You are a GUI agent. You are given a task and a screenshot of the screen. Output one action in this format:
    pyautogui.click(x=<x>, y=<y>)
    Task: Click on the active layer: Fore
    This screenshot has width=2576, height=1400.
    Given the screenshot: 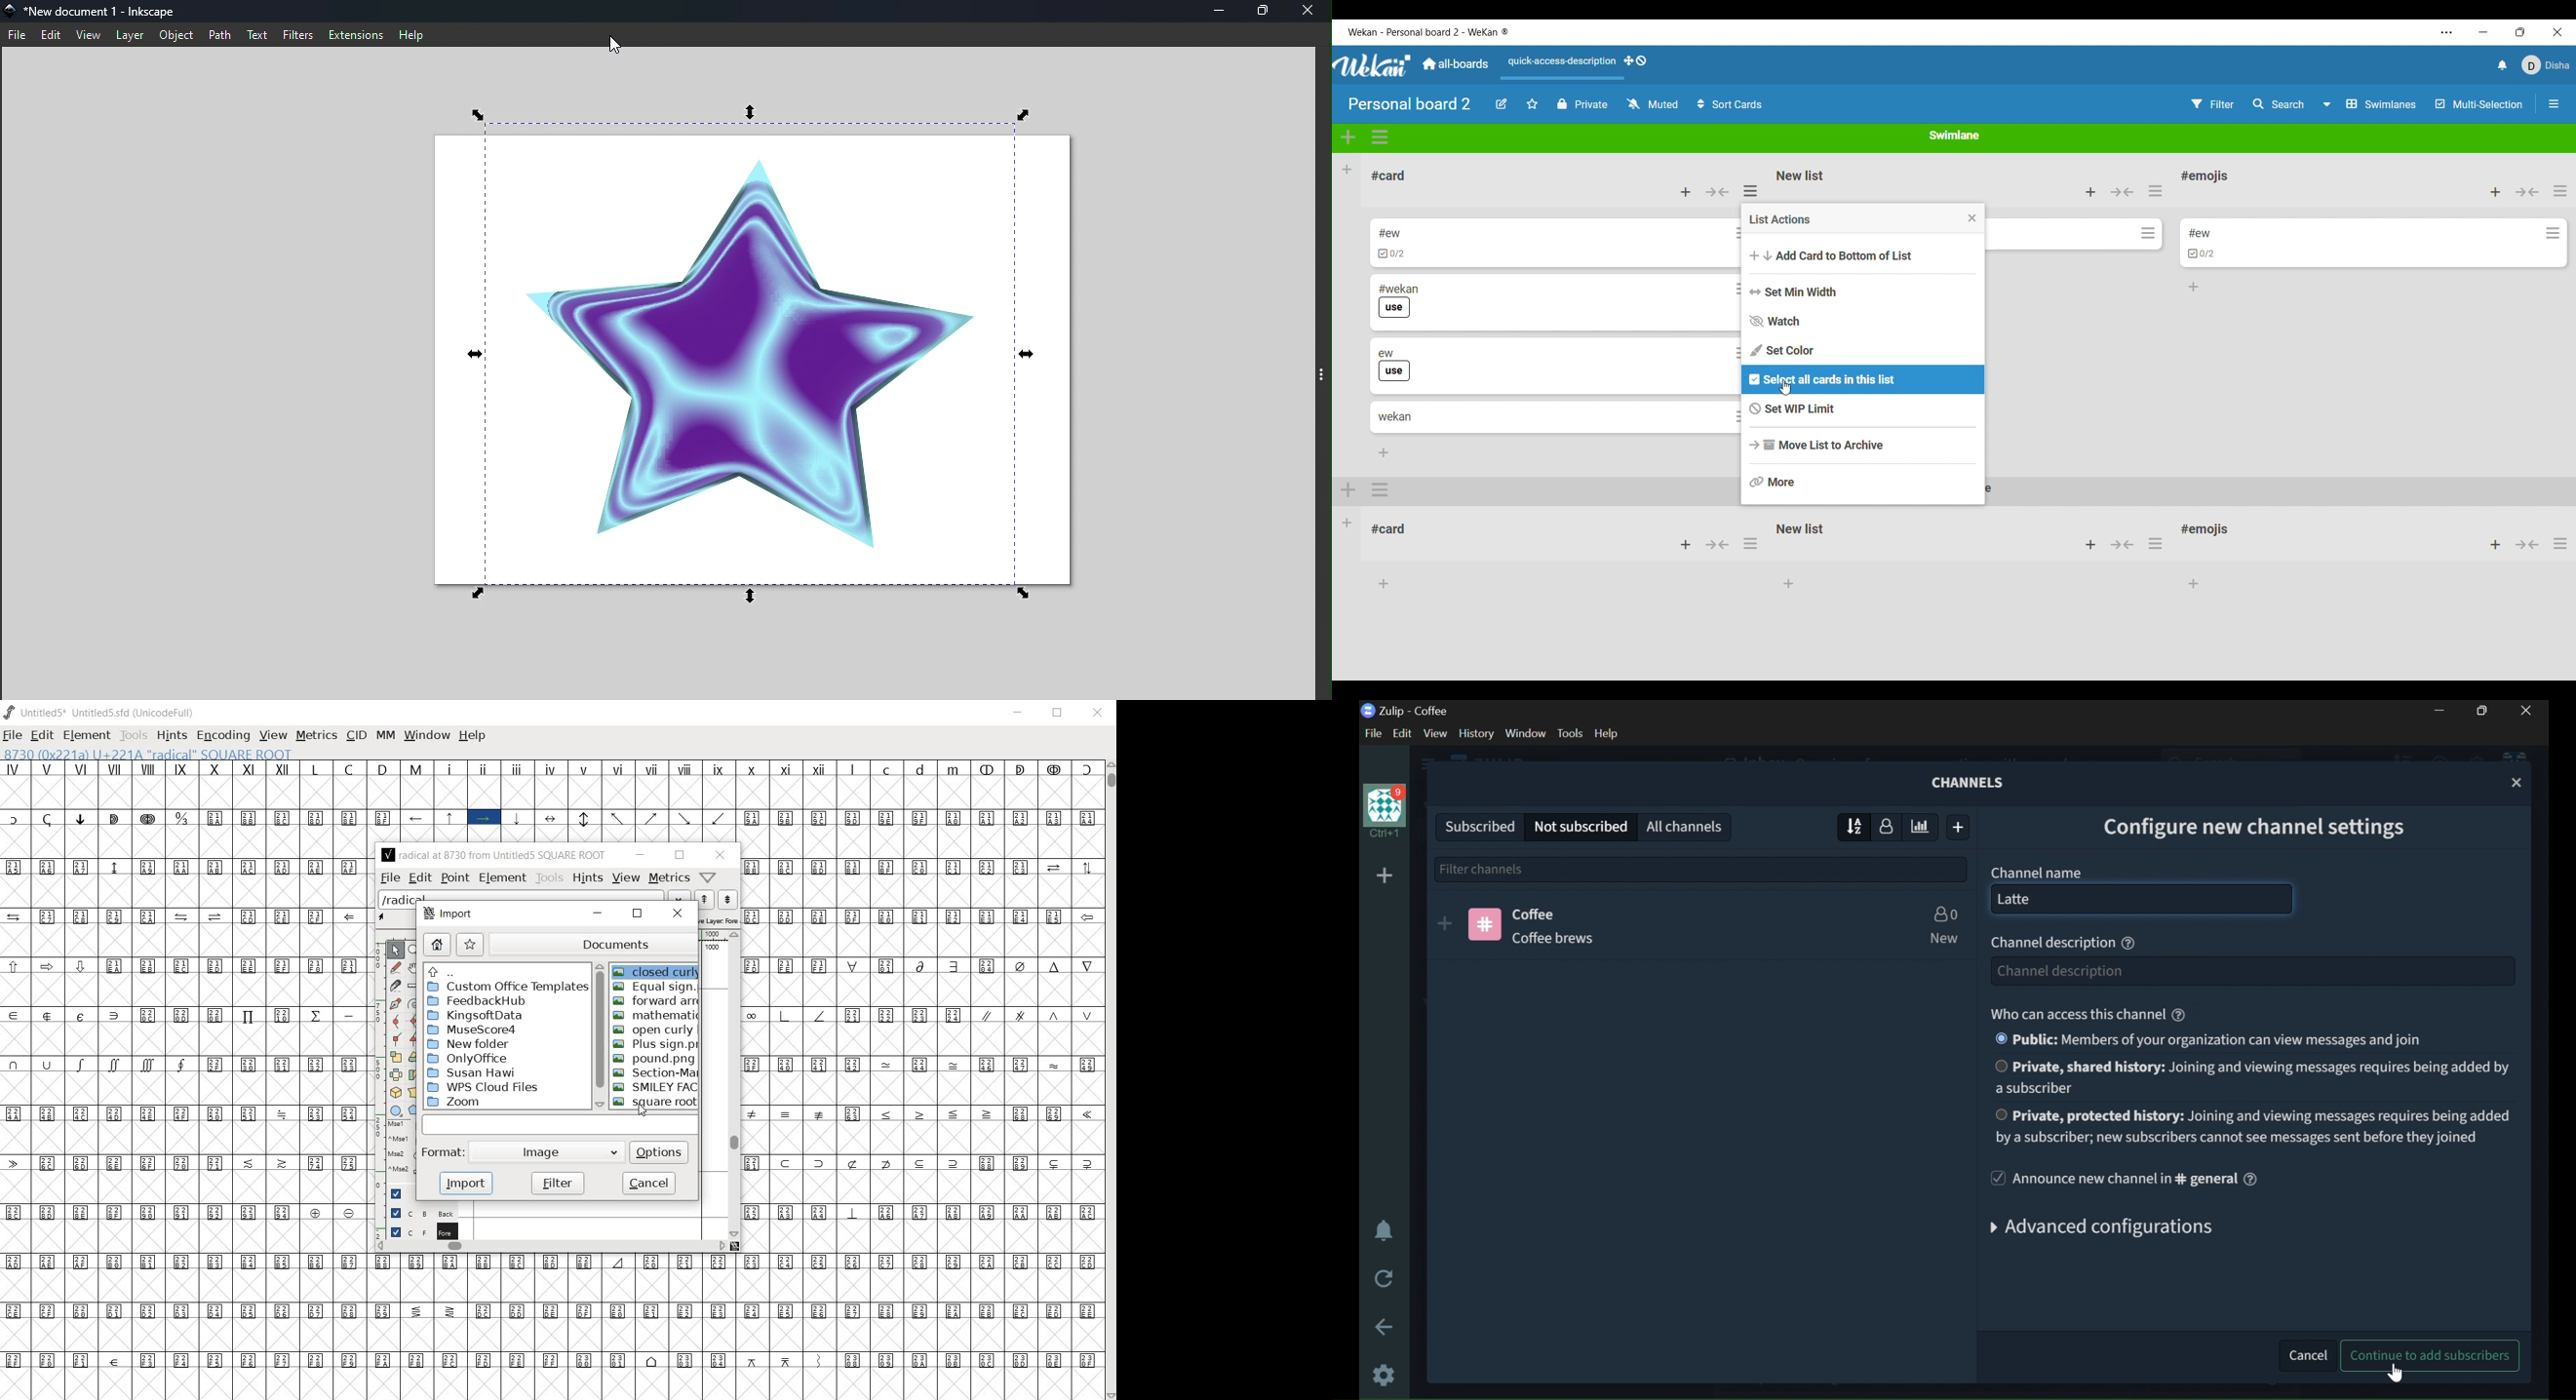 What is the action you would take?
    pyautogui.click(x=720, y=919)
    